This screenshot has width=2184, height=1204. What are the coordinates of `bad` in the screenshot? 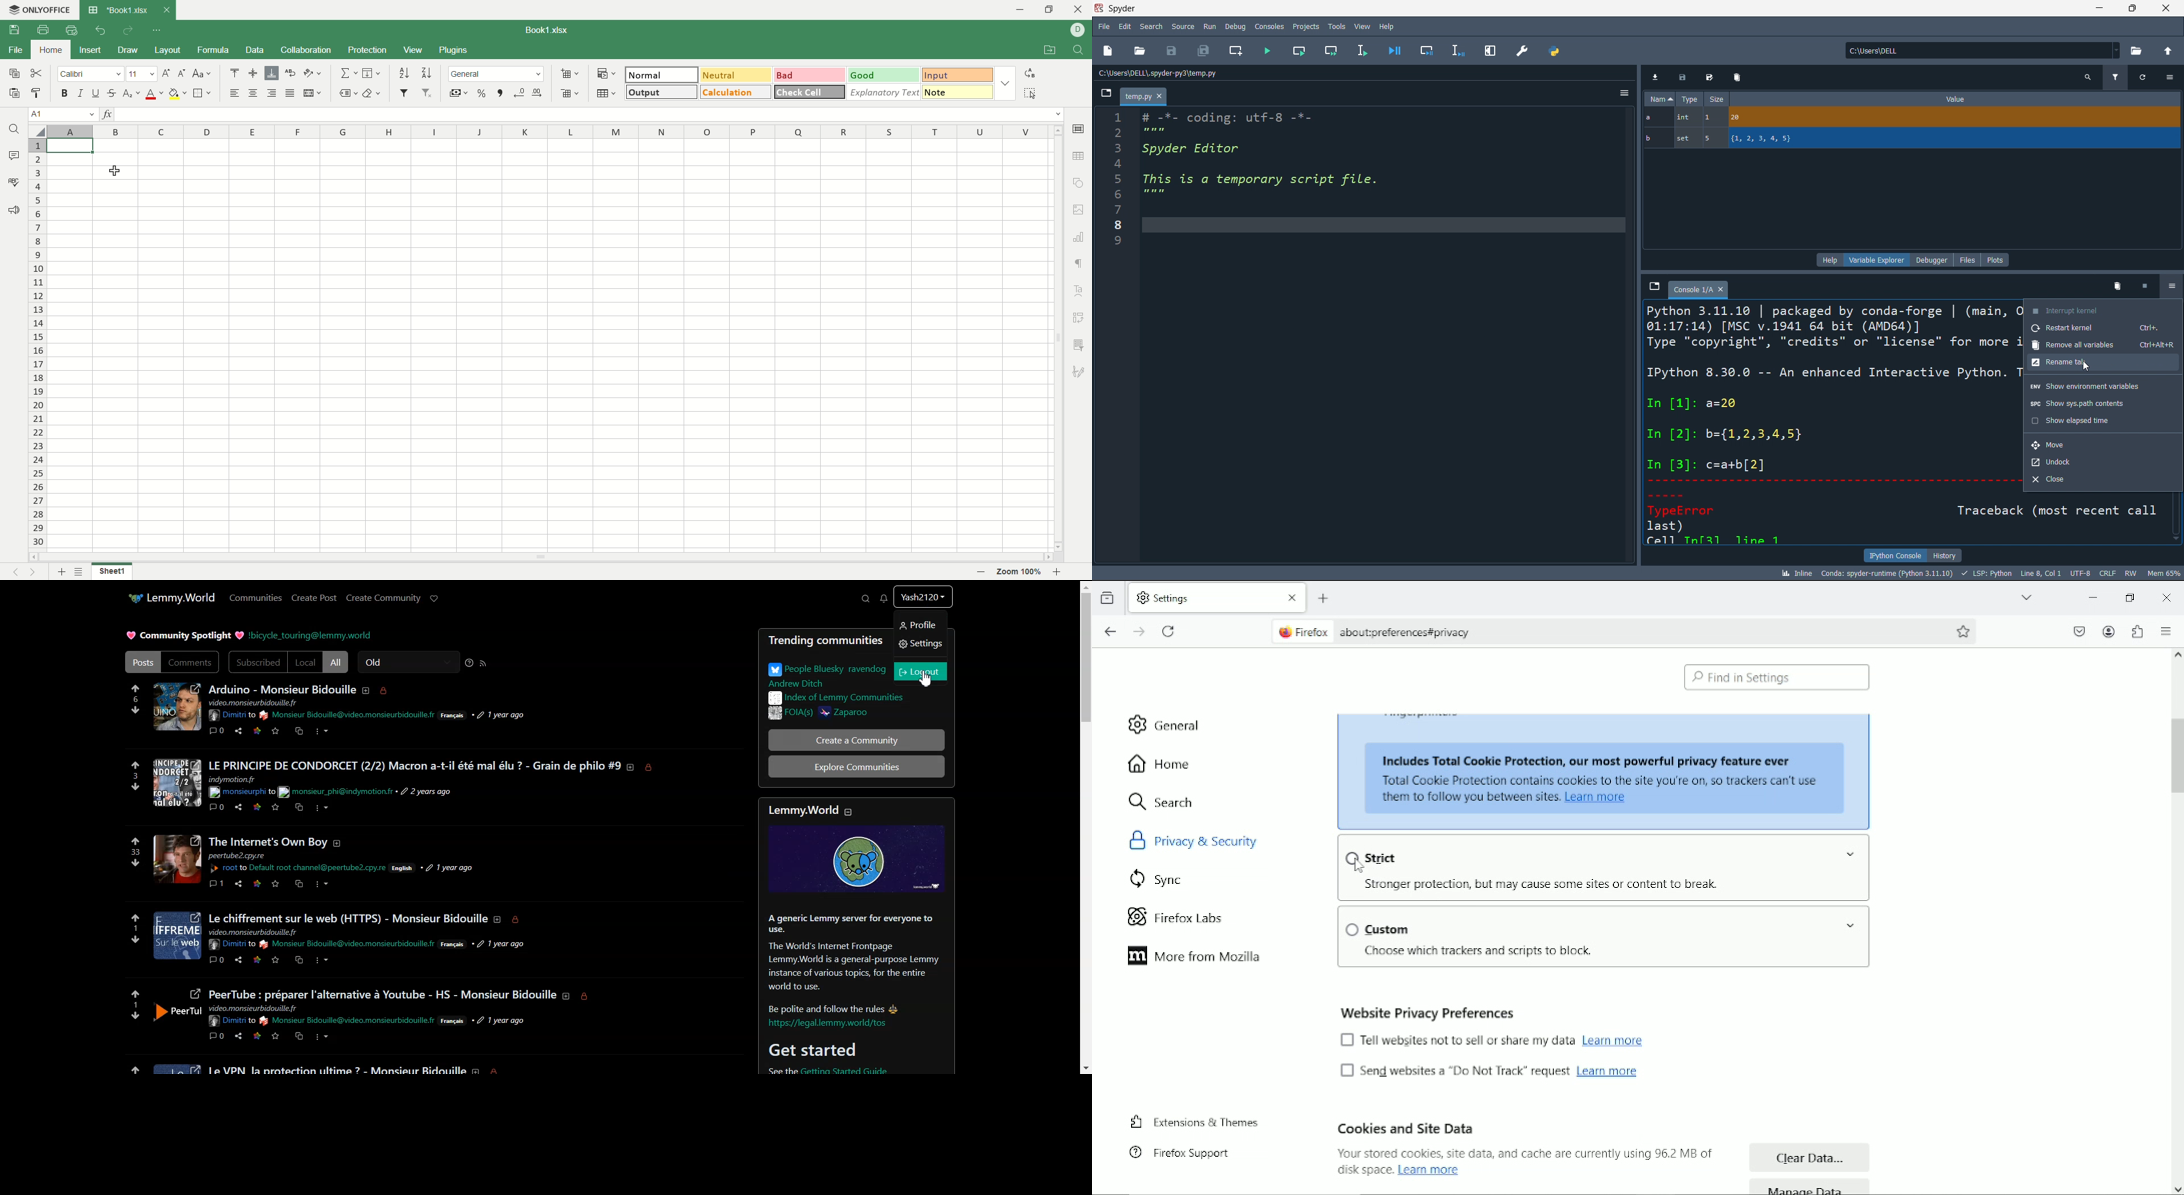 It's located at (810, 76).